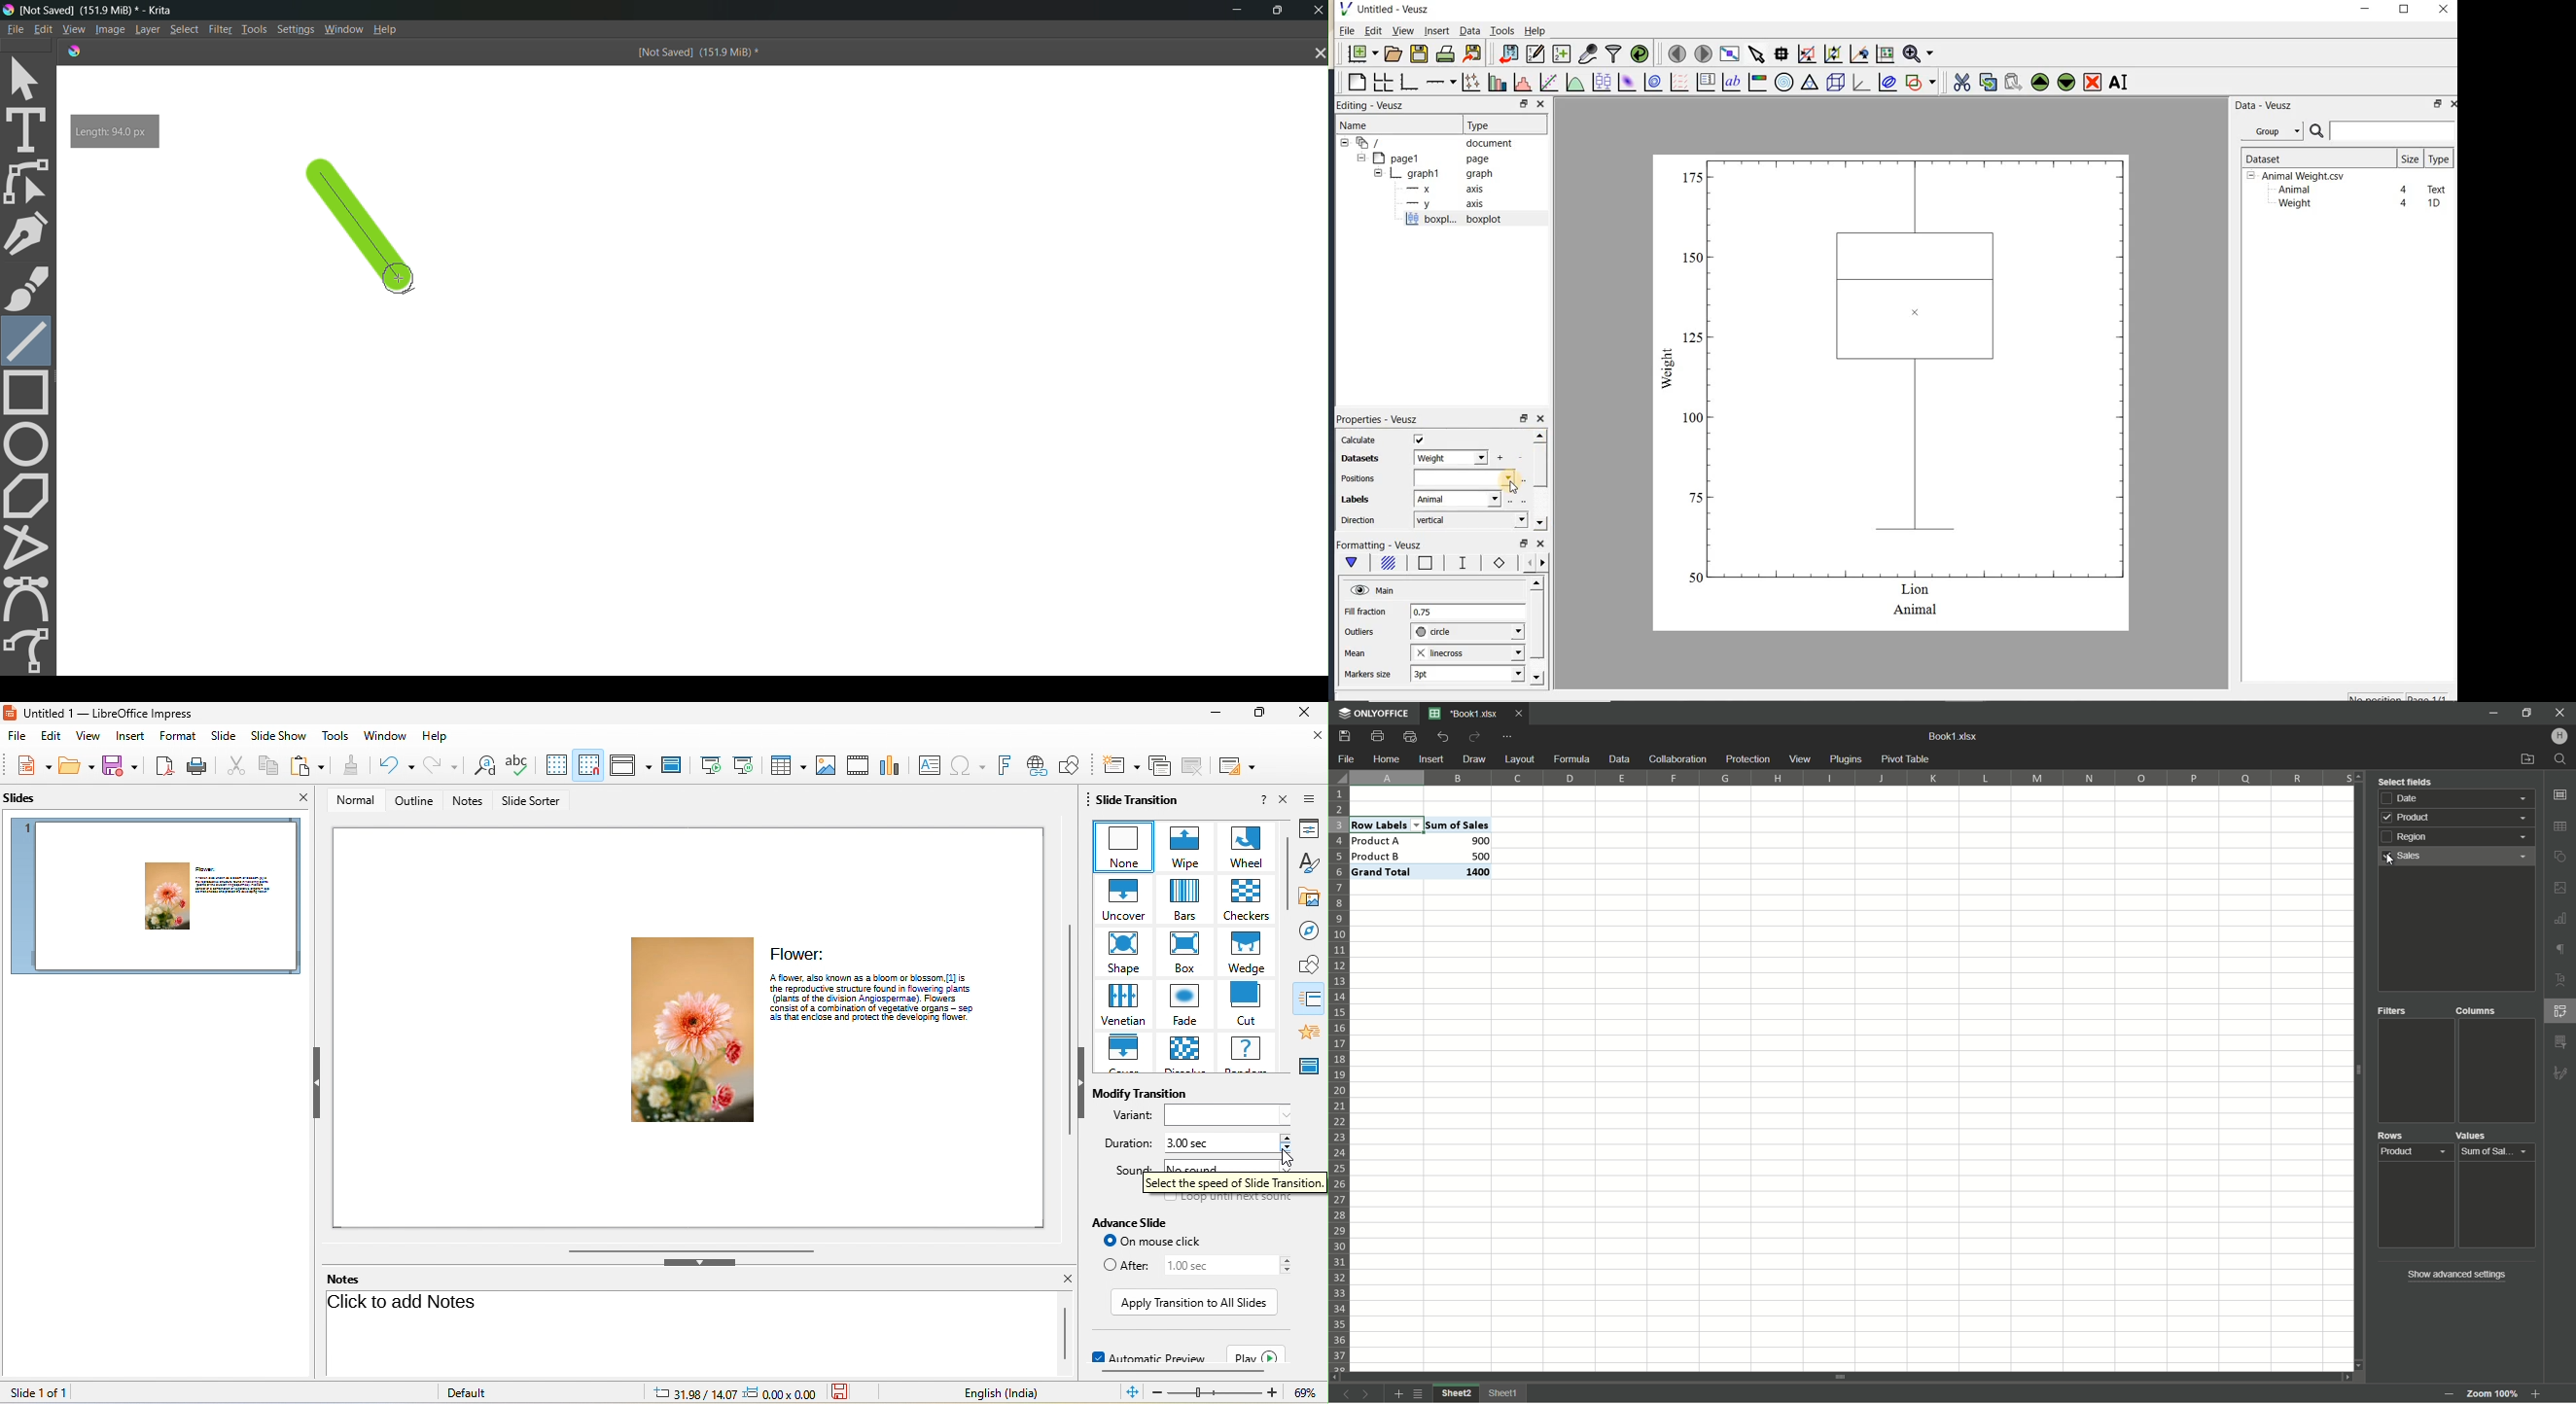  I want to click on 0.75, so click(1468, 613).